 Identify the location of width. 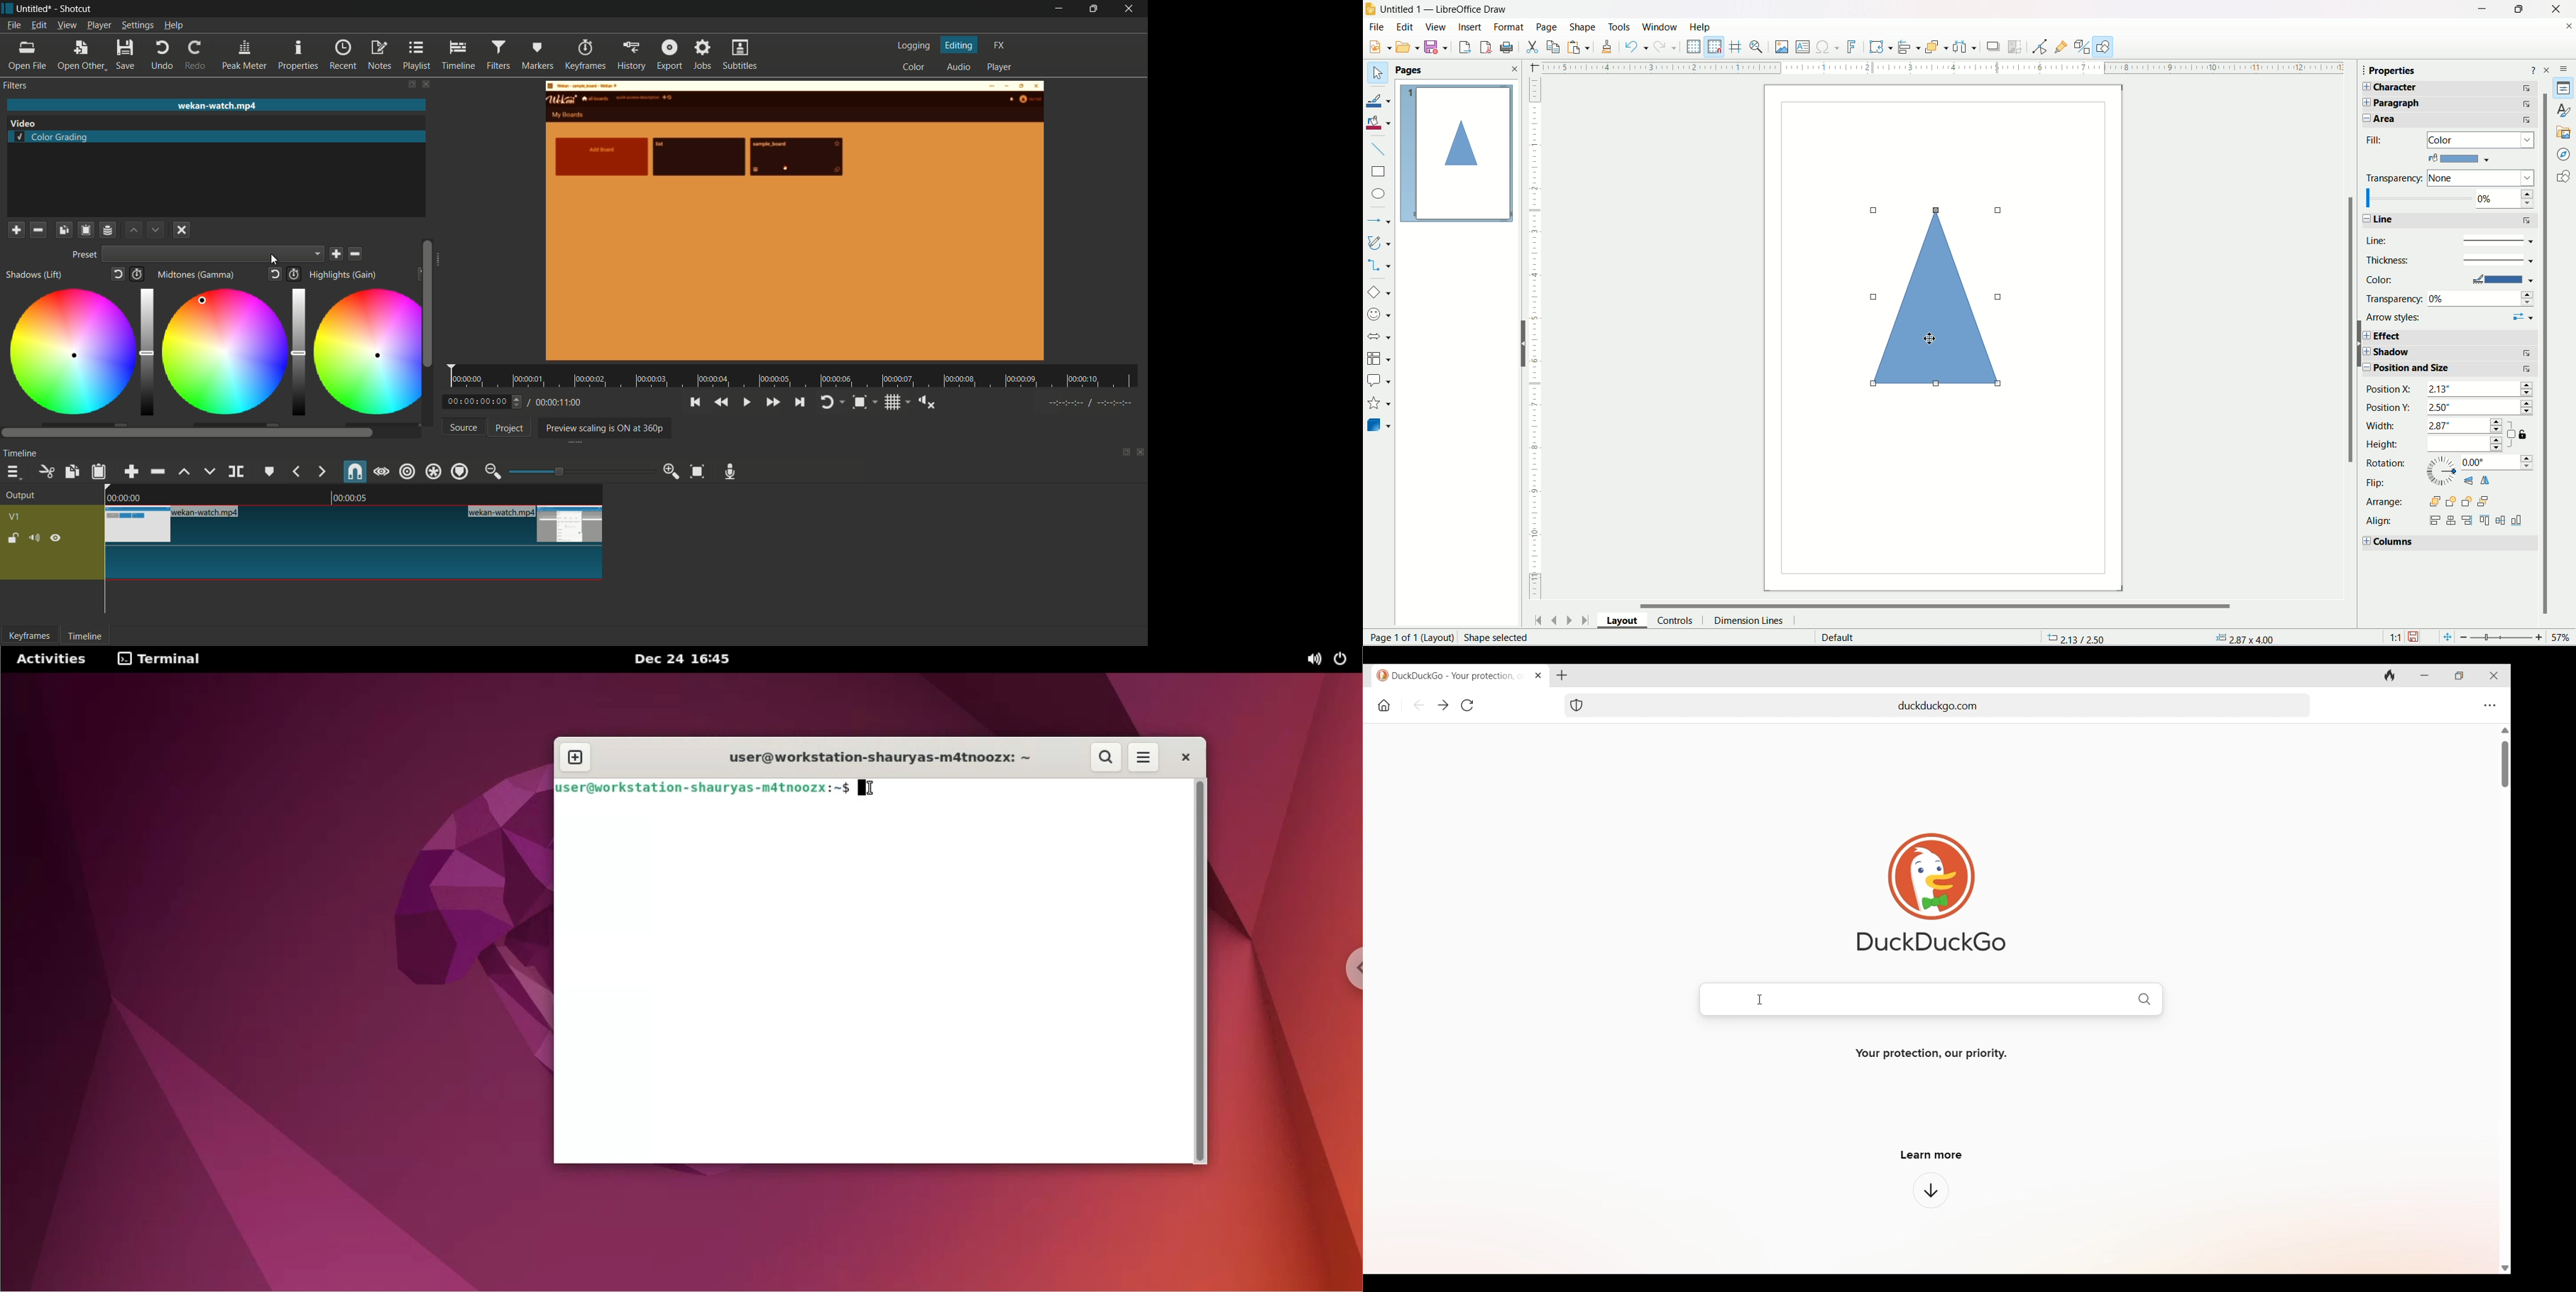
(2439, 426).